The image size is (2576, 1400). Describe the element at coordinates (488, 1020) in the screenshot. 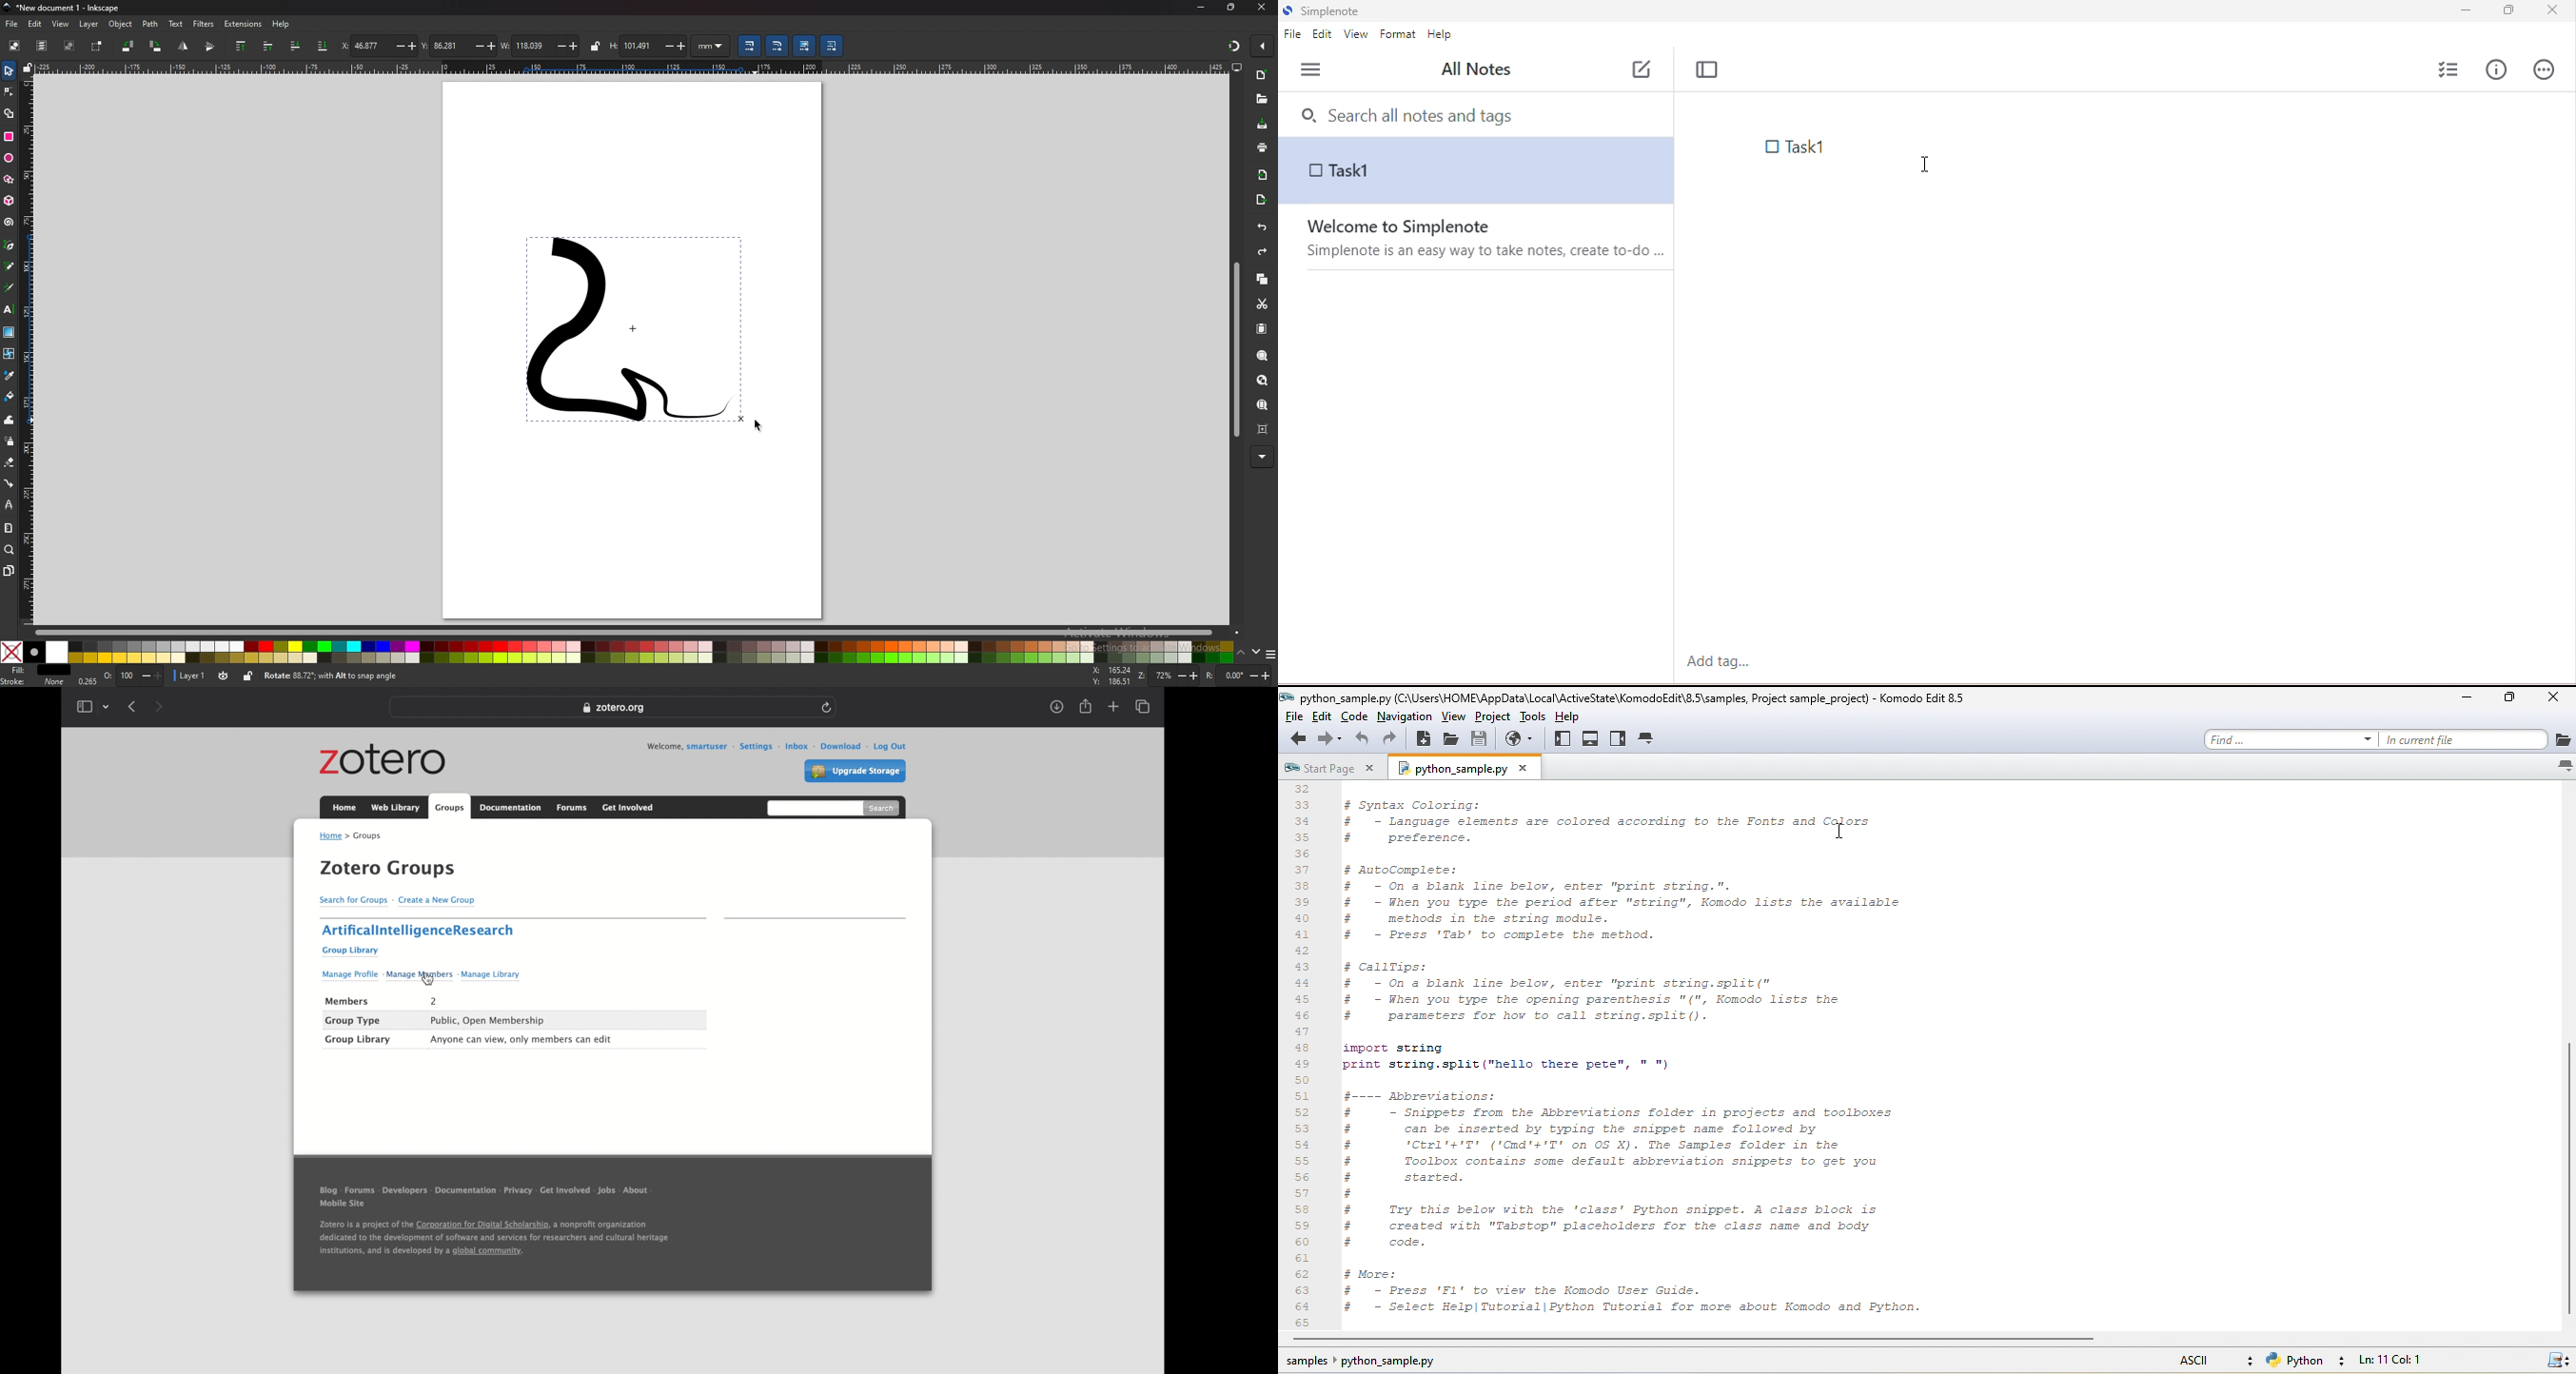

I see `public, open membership` at that location.